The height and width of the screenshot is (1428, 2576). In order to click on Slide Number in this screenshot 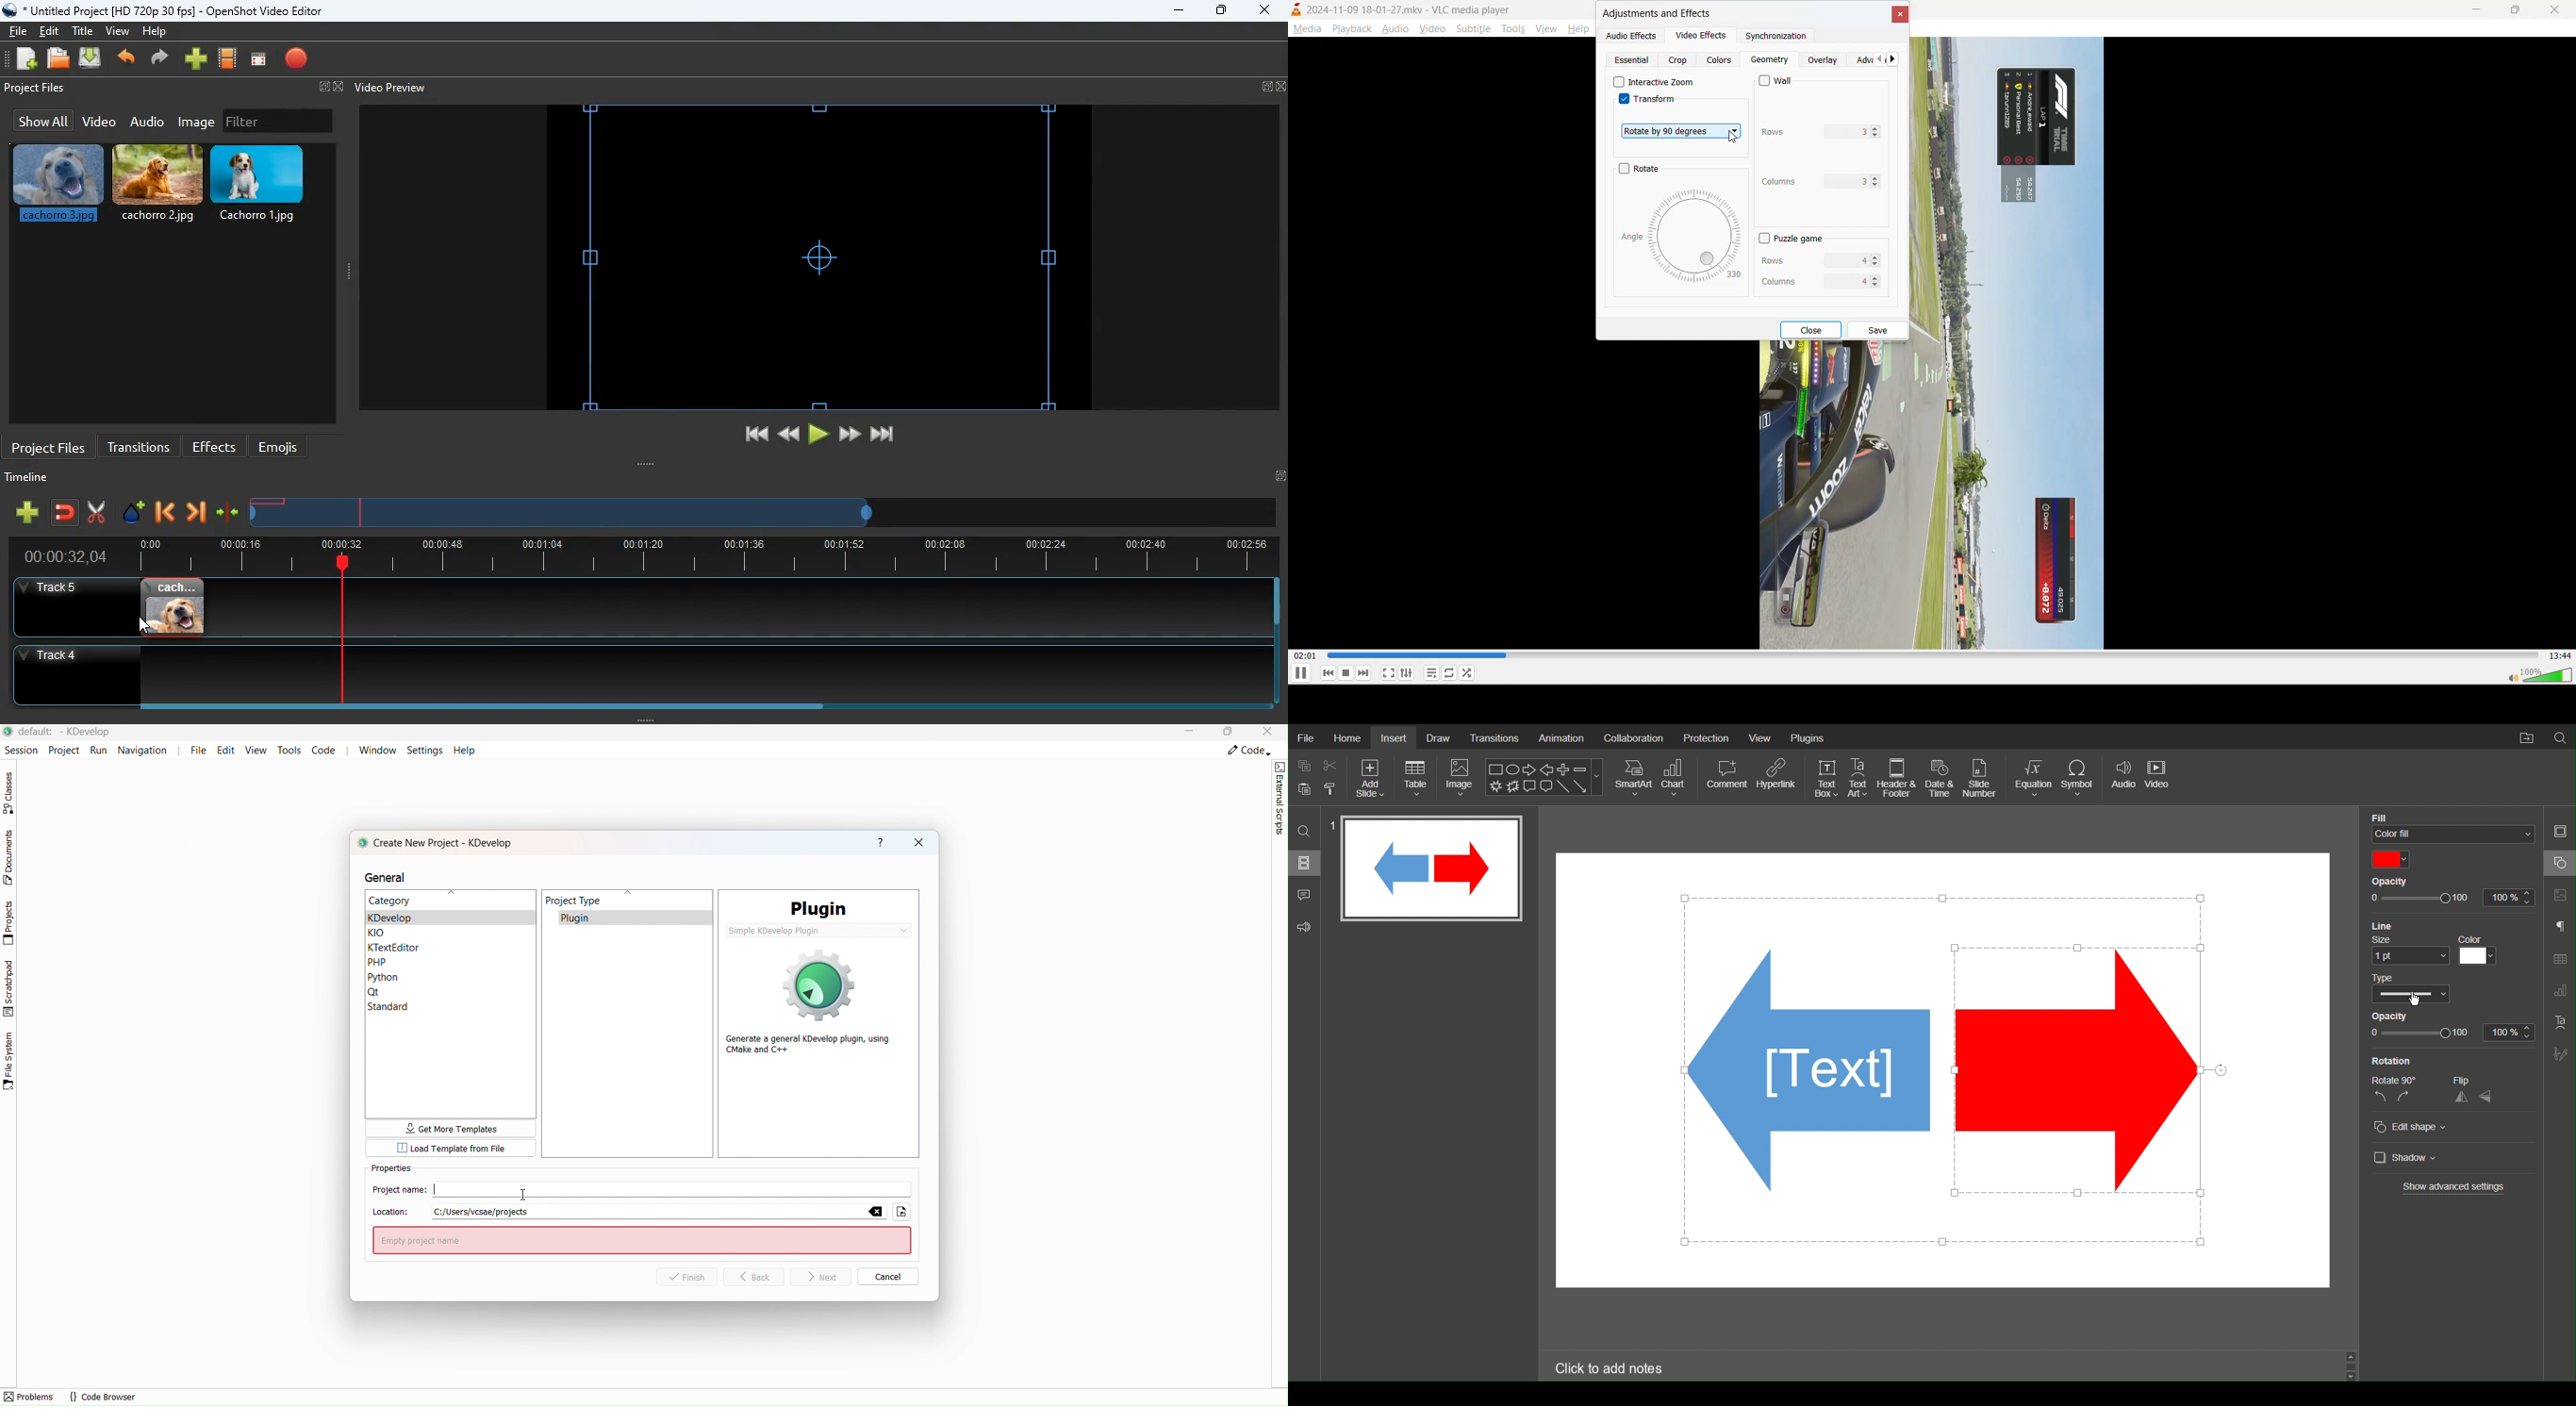, I will do `click(1982, 777)`.